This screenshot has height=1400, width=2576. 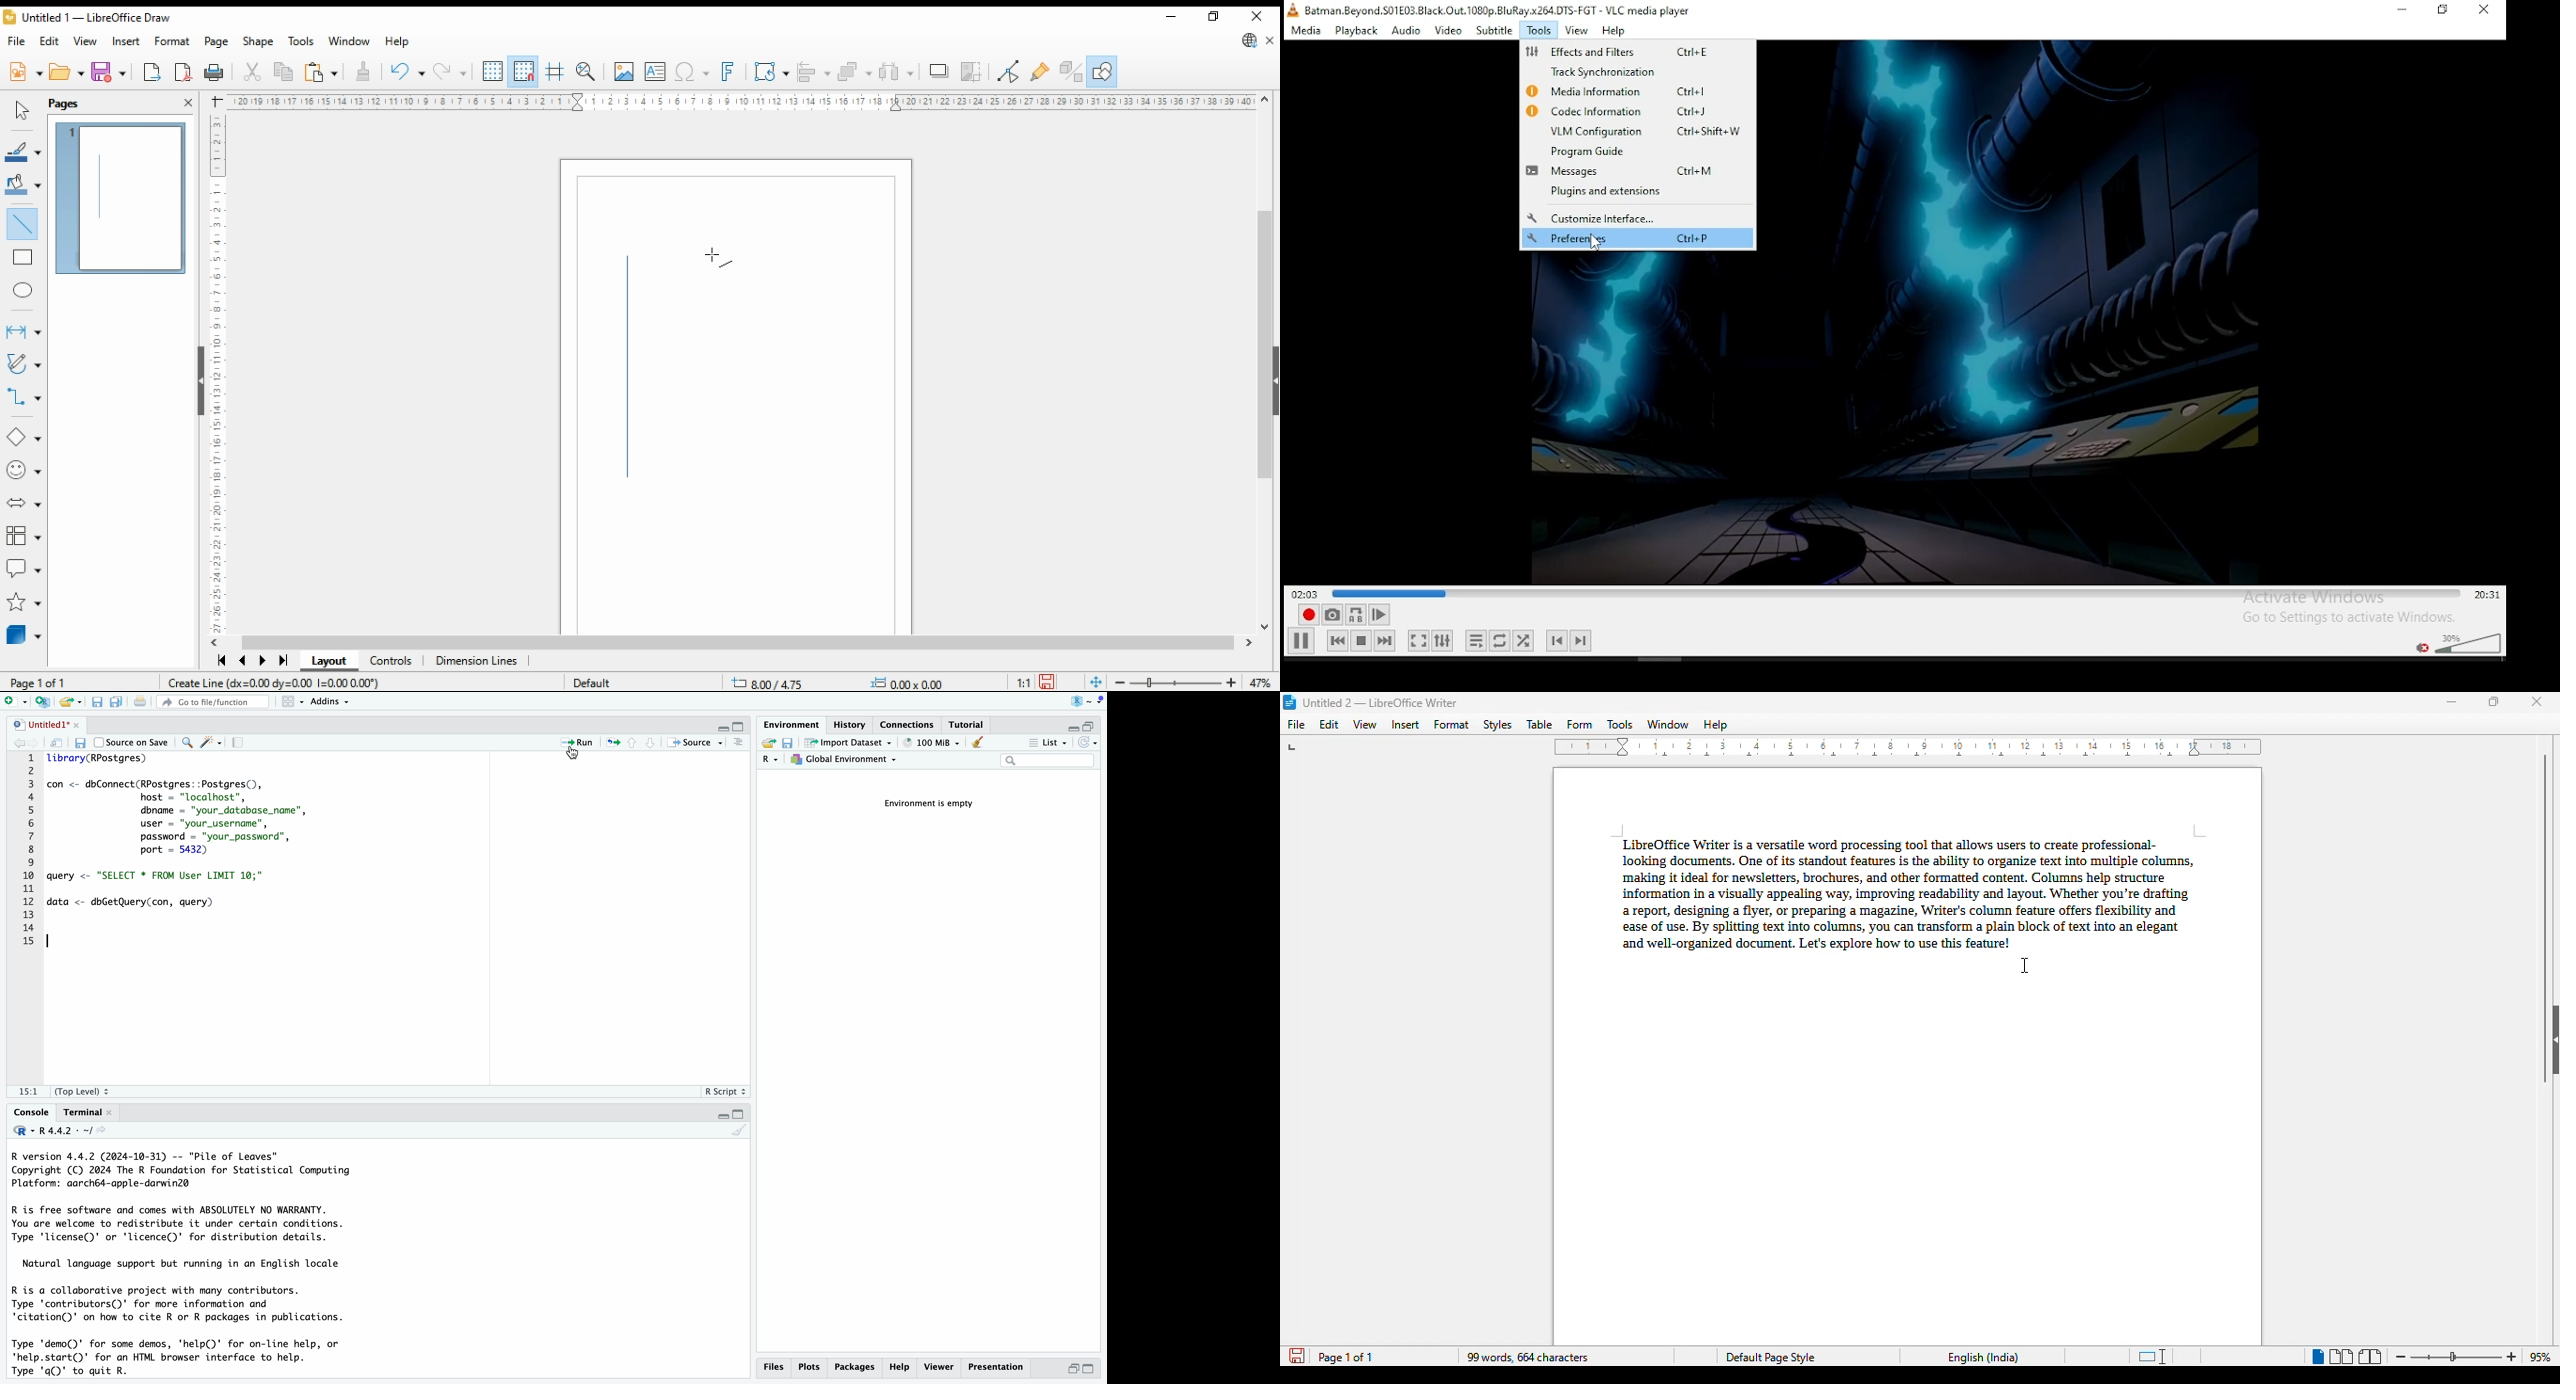 I want to click on mute/unmute, so click(x=2421, y=647).